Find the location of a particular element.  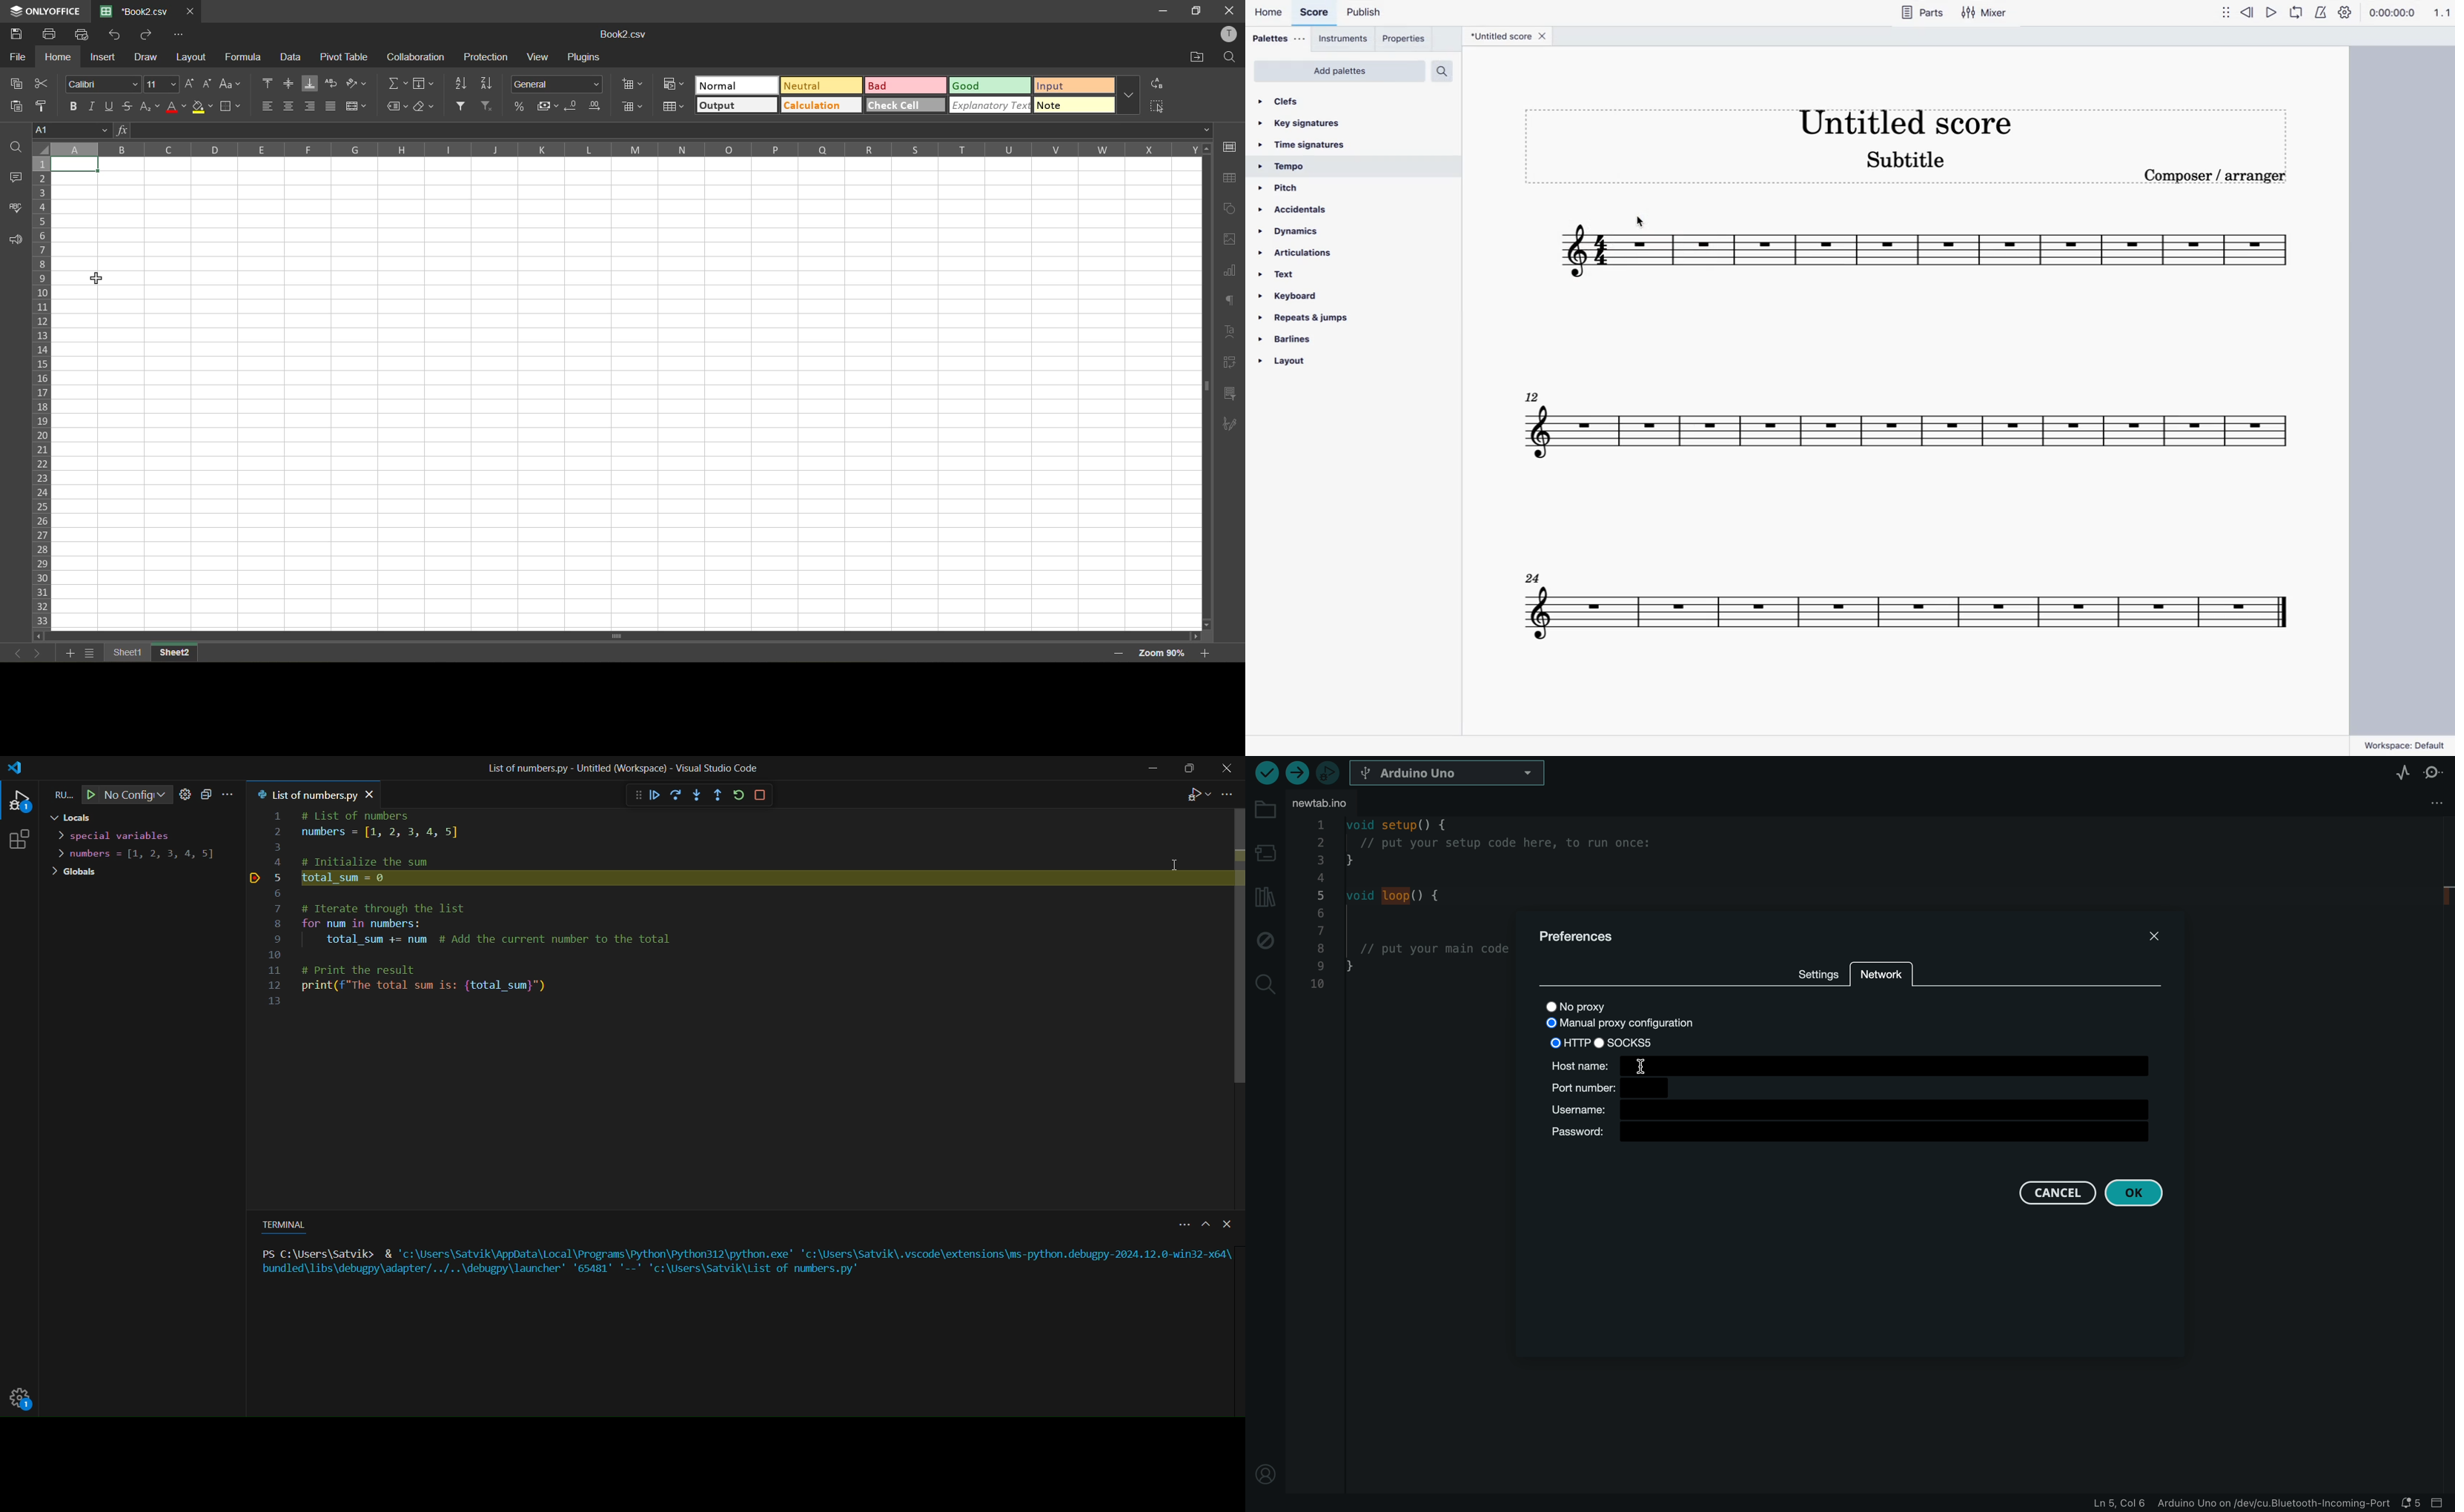

align bottom is located at coordinates (311, 83).